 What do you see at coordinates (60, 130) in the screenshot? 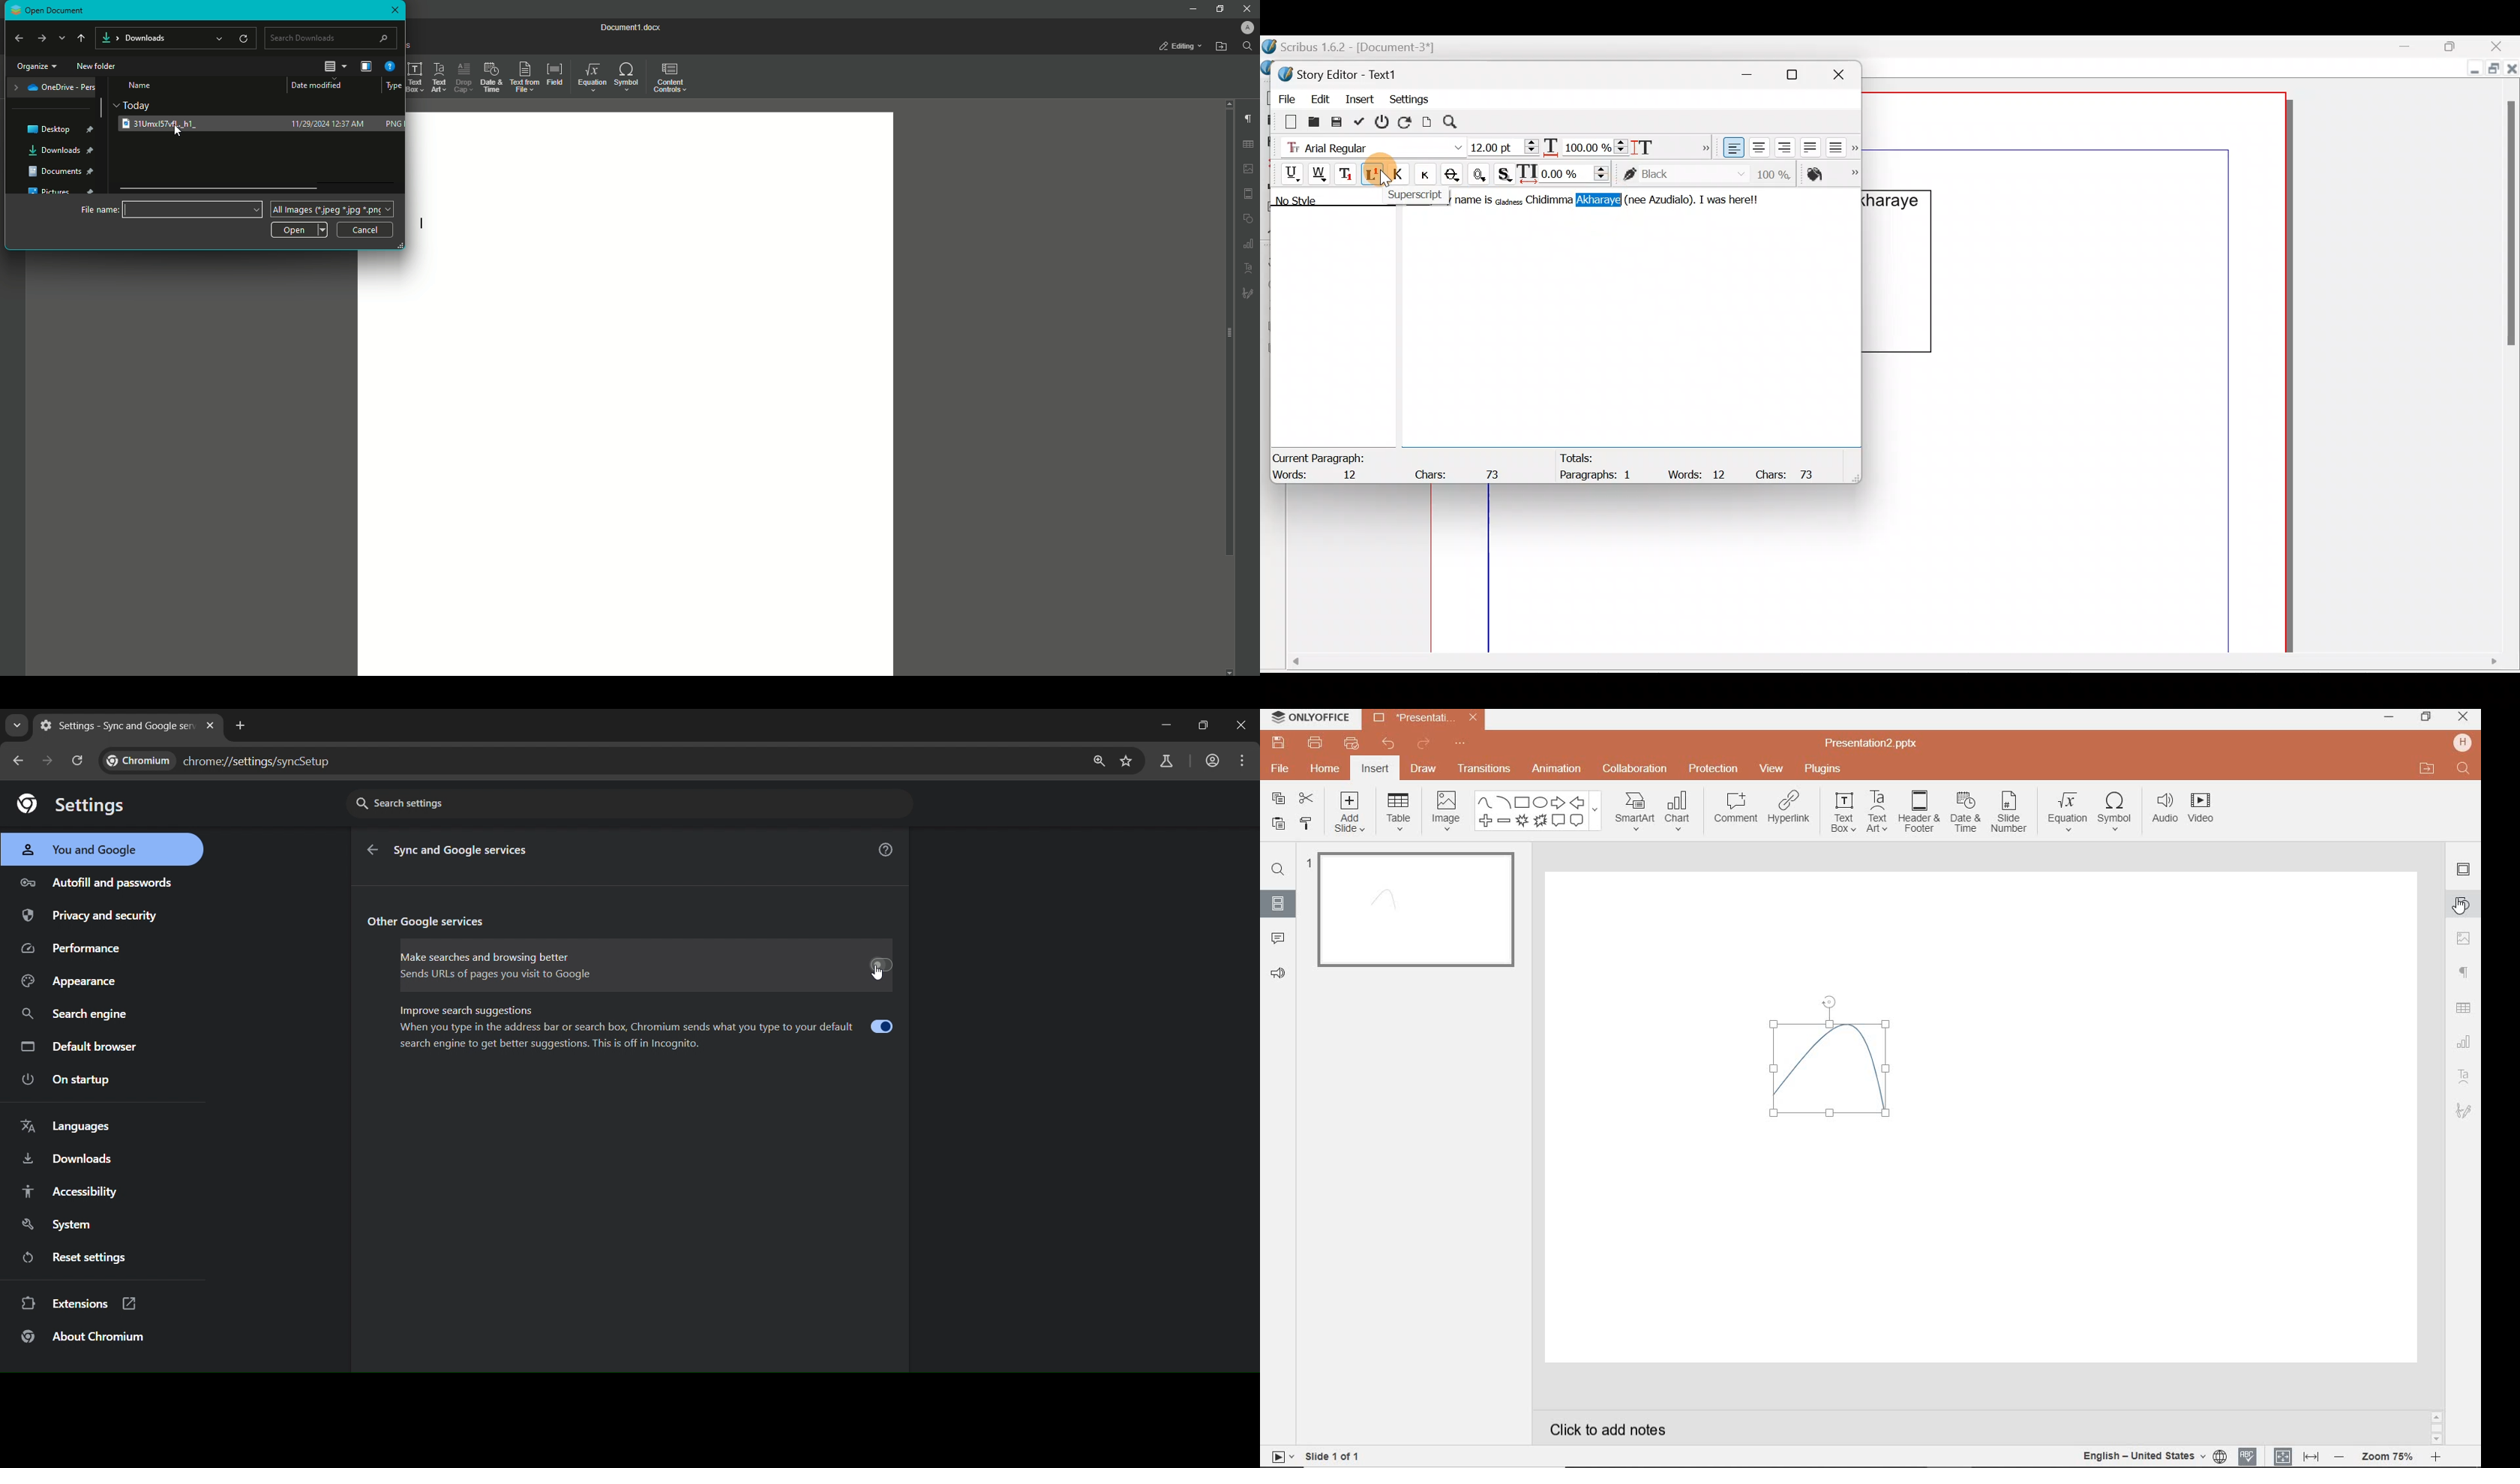
I see `Desktop` at bounding box center [60, 130].